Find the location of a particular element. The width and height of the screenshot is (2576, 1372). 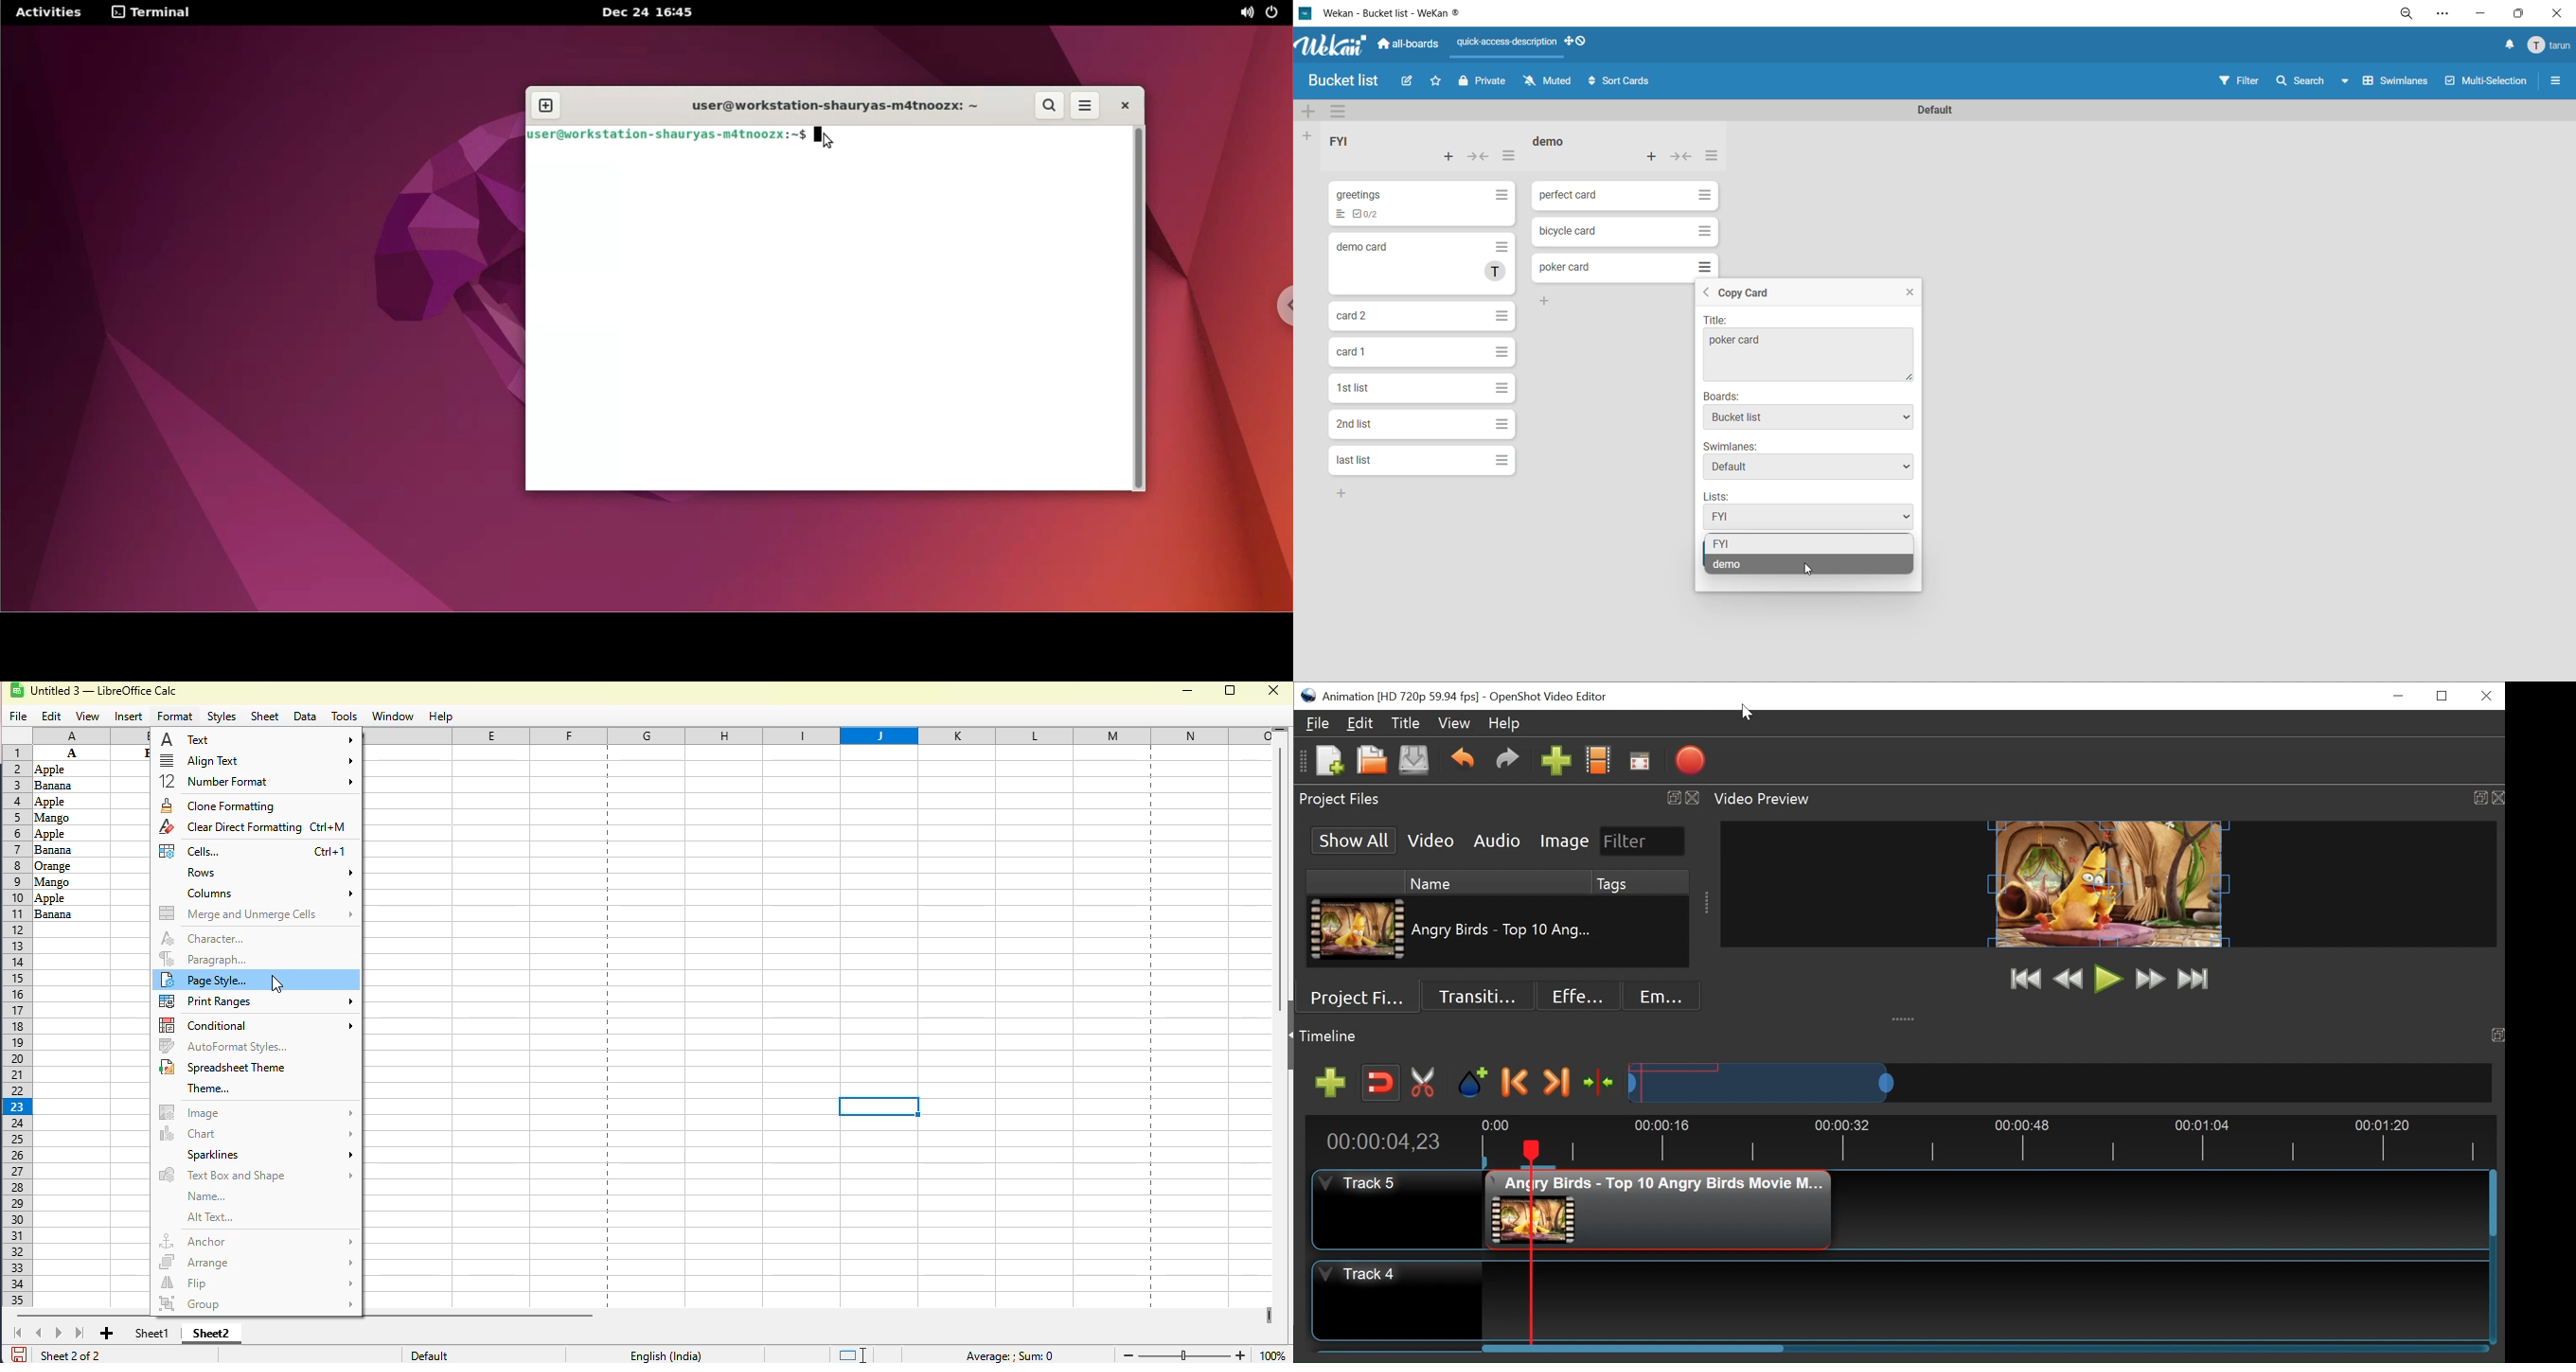

OpenShot Desktop icon is located at coordinates (1308, 695).